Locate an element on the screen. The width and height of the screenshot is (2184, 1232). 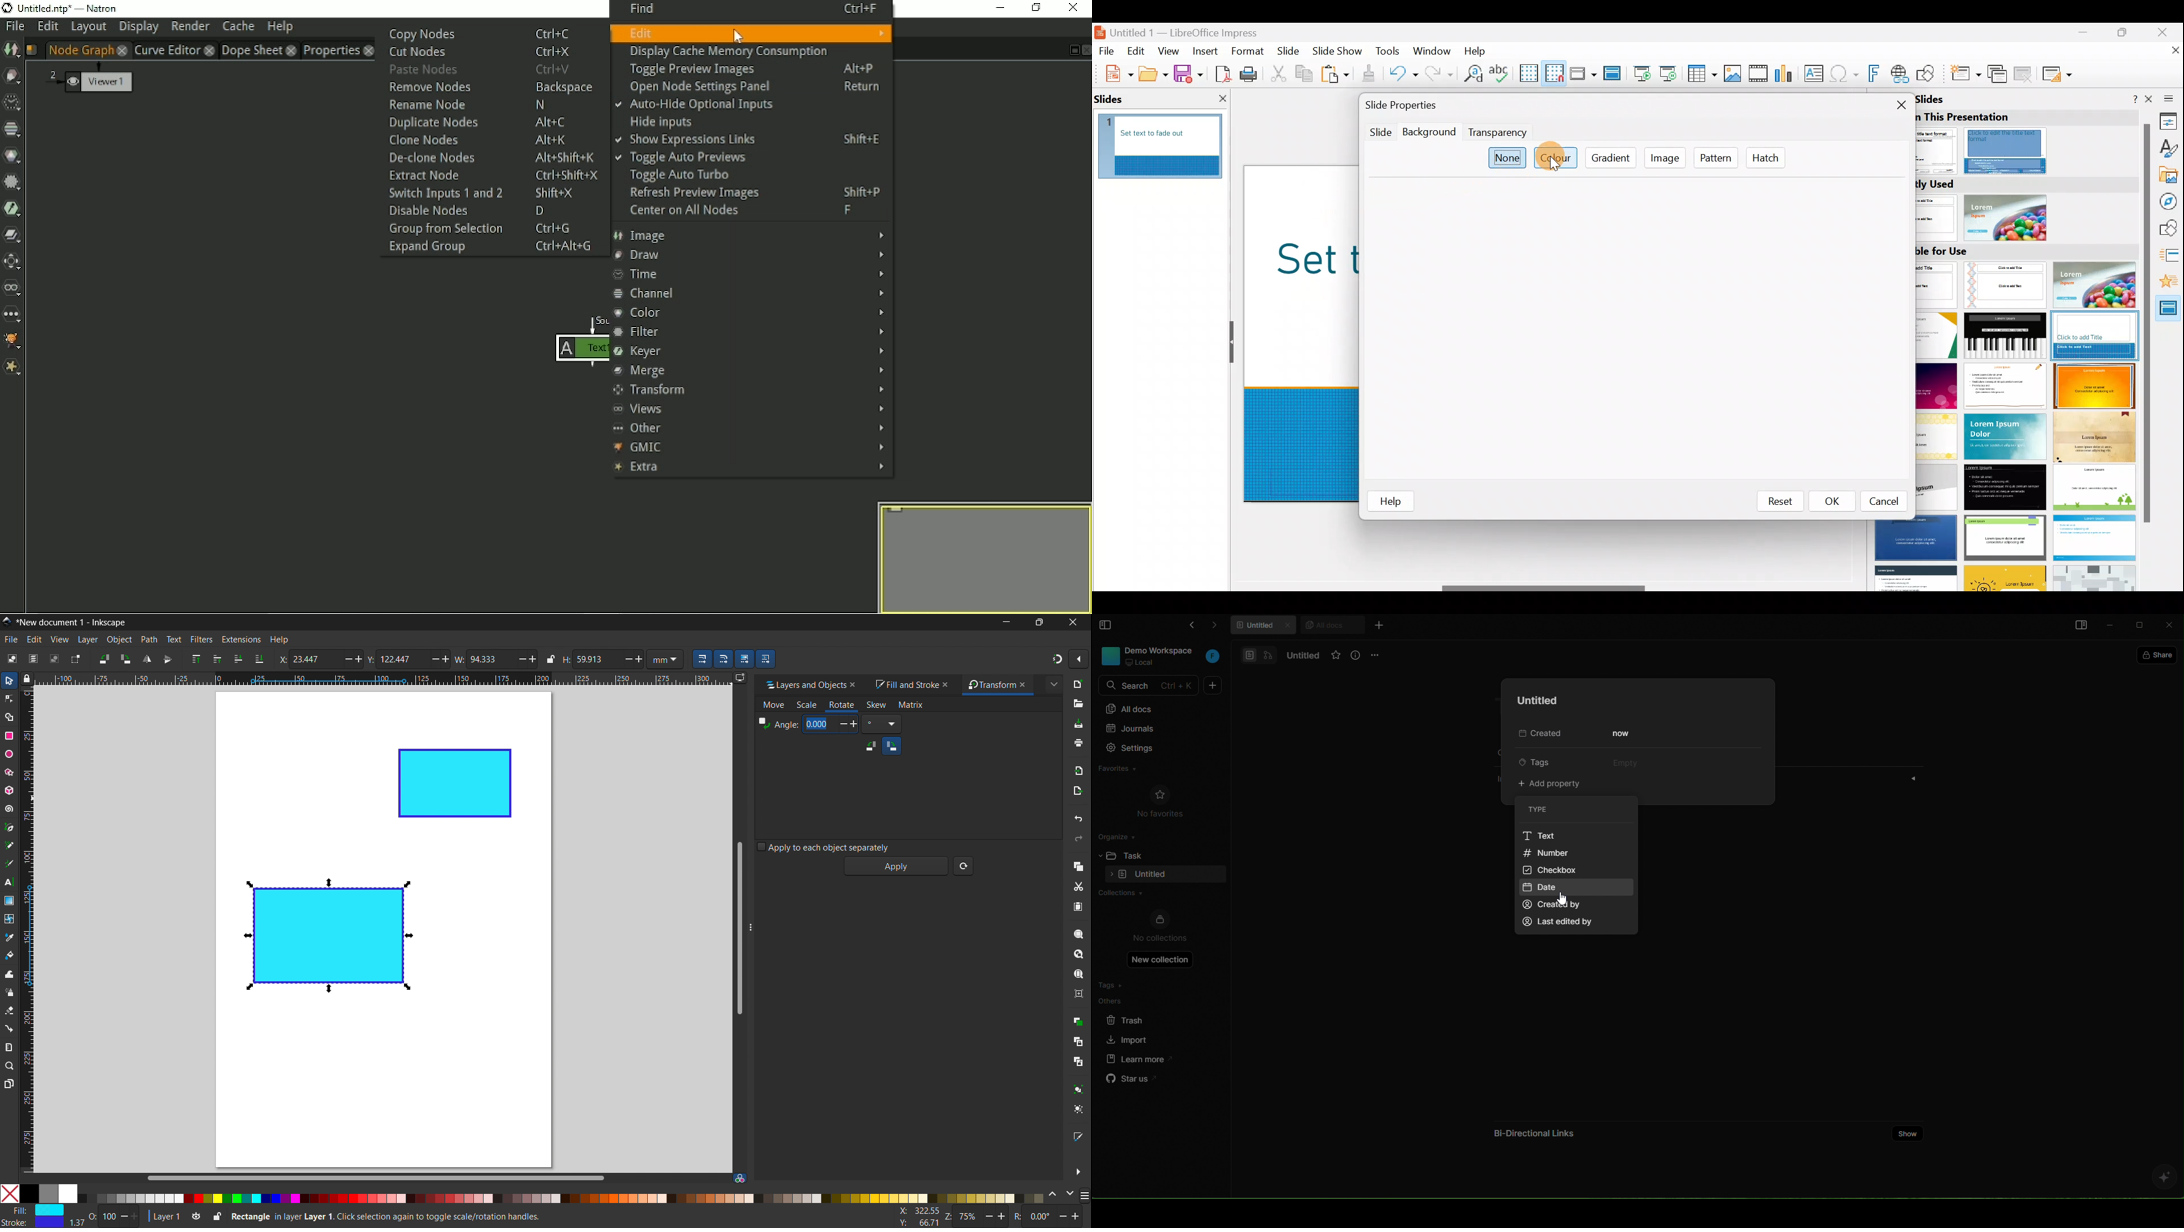
unlink clone is located at coordinates (1078, 1061).